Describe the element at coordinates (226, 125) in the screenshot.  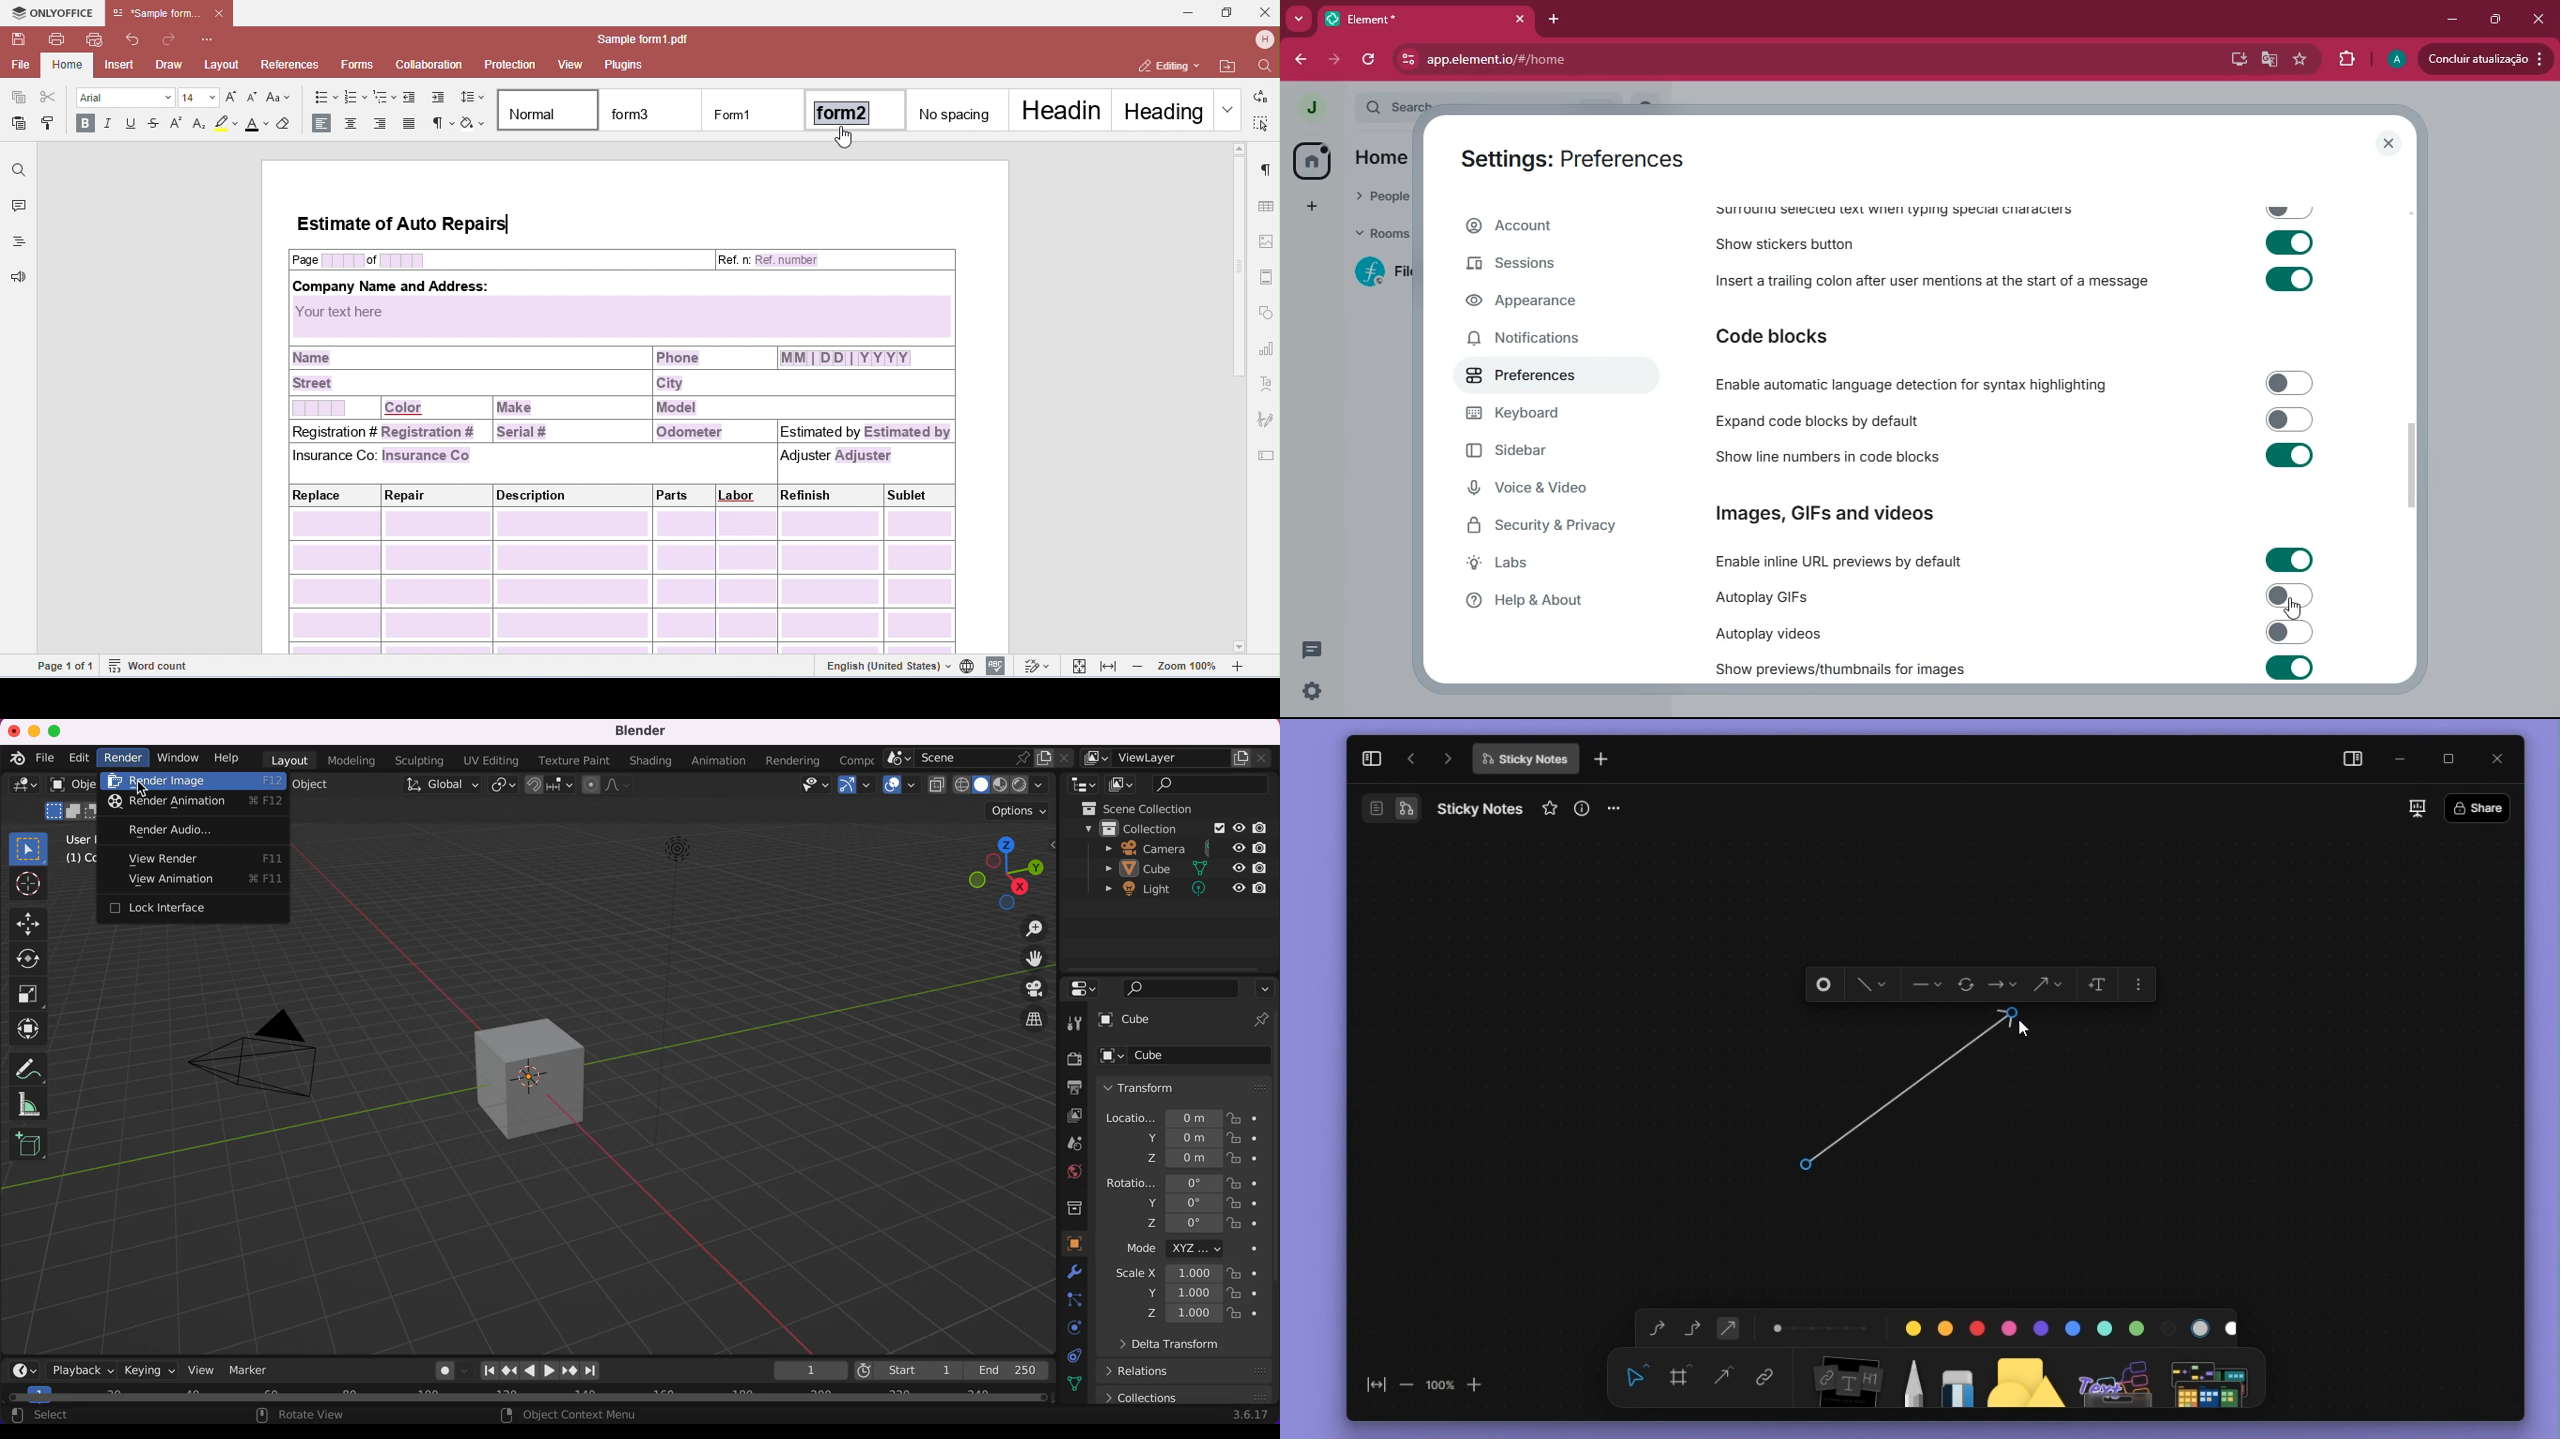
I see `background color` at that location.